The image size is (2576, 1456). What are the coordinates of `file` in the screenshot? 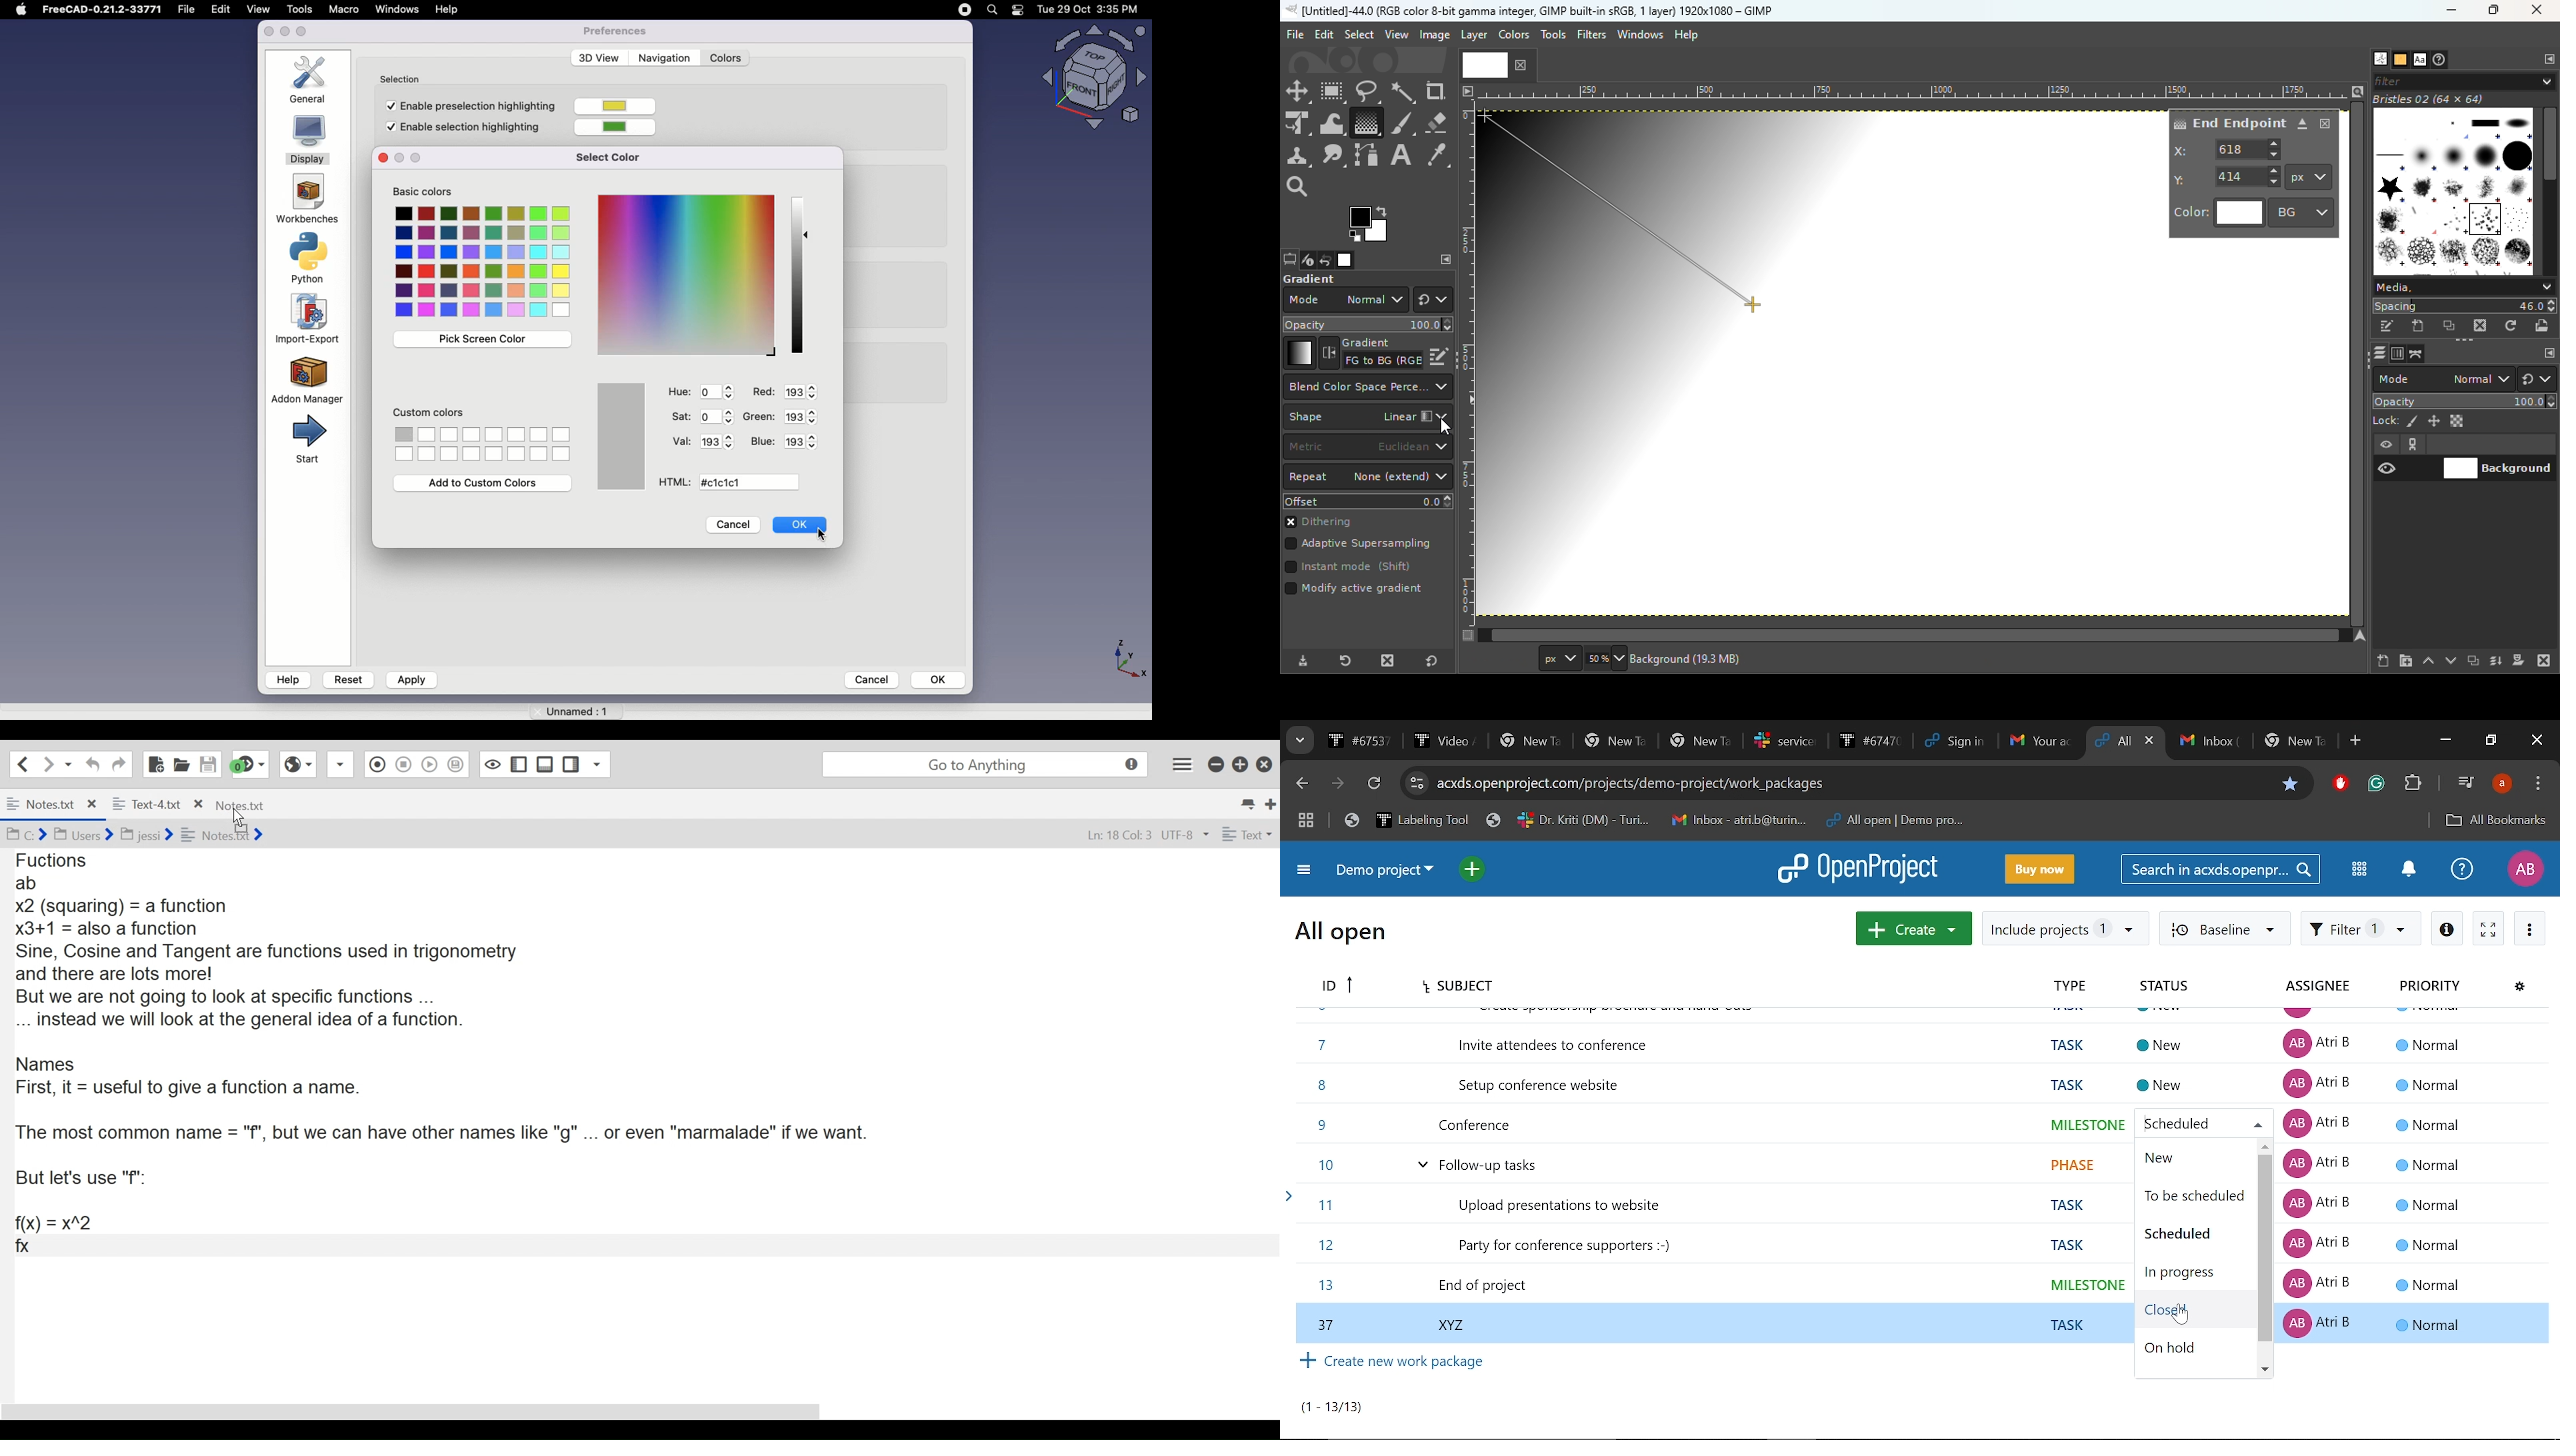 It's located at (190, 10).